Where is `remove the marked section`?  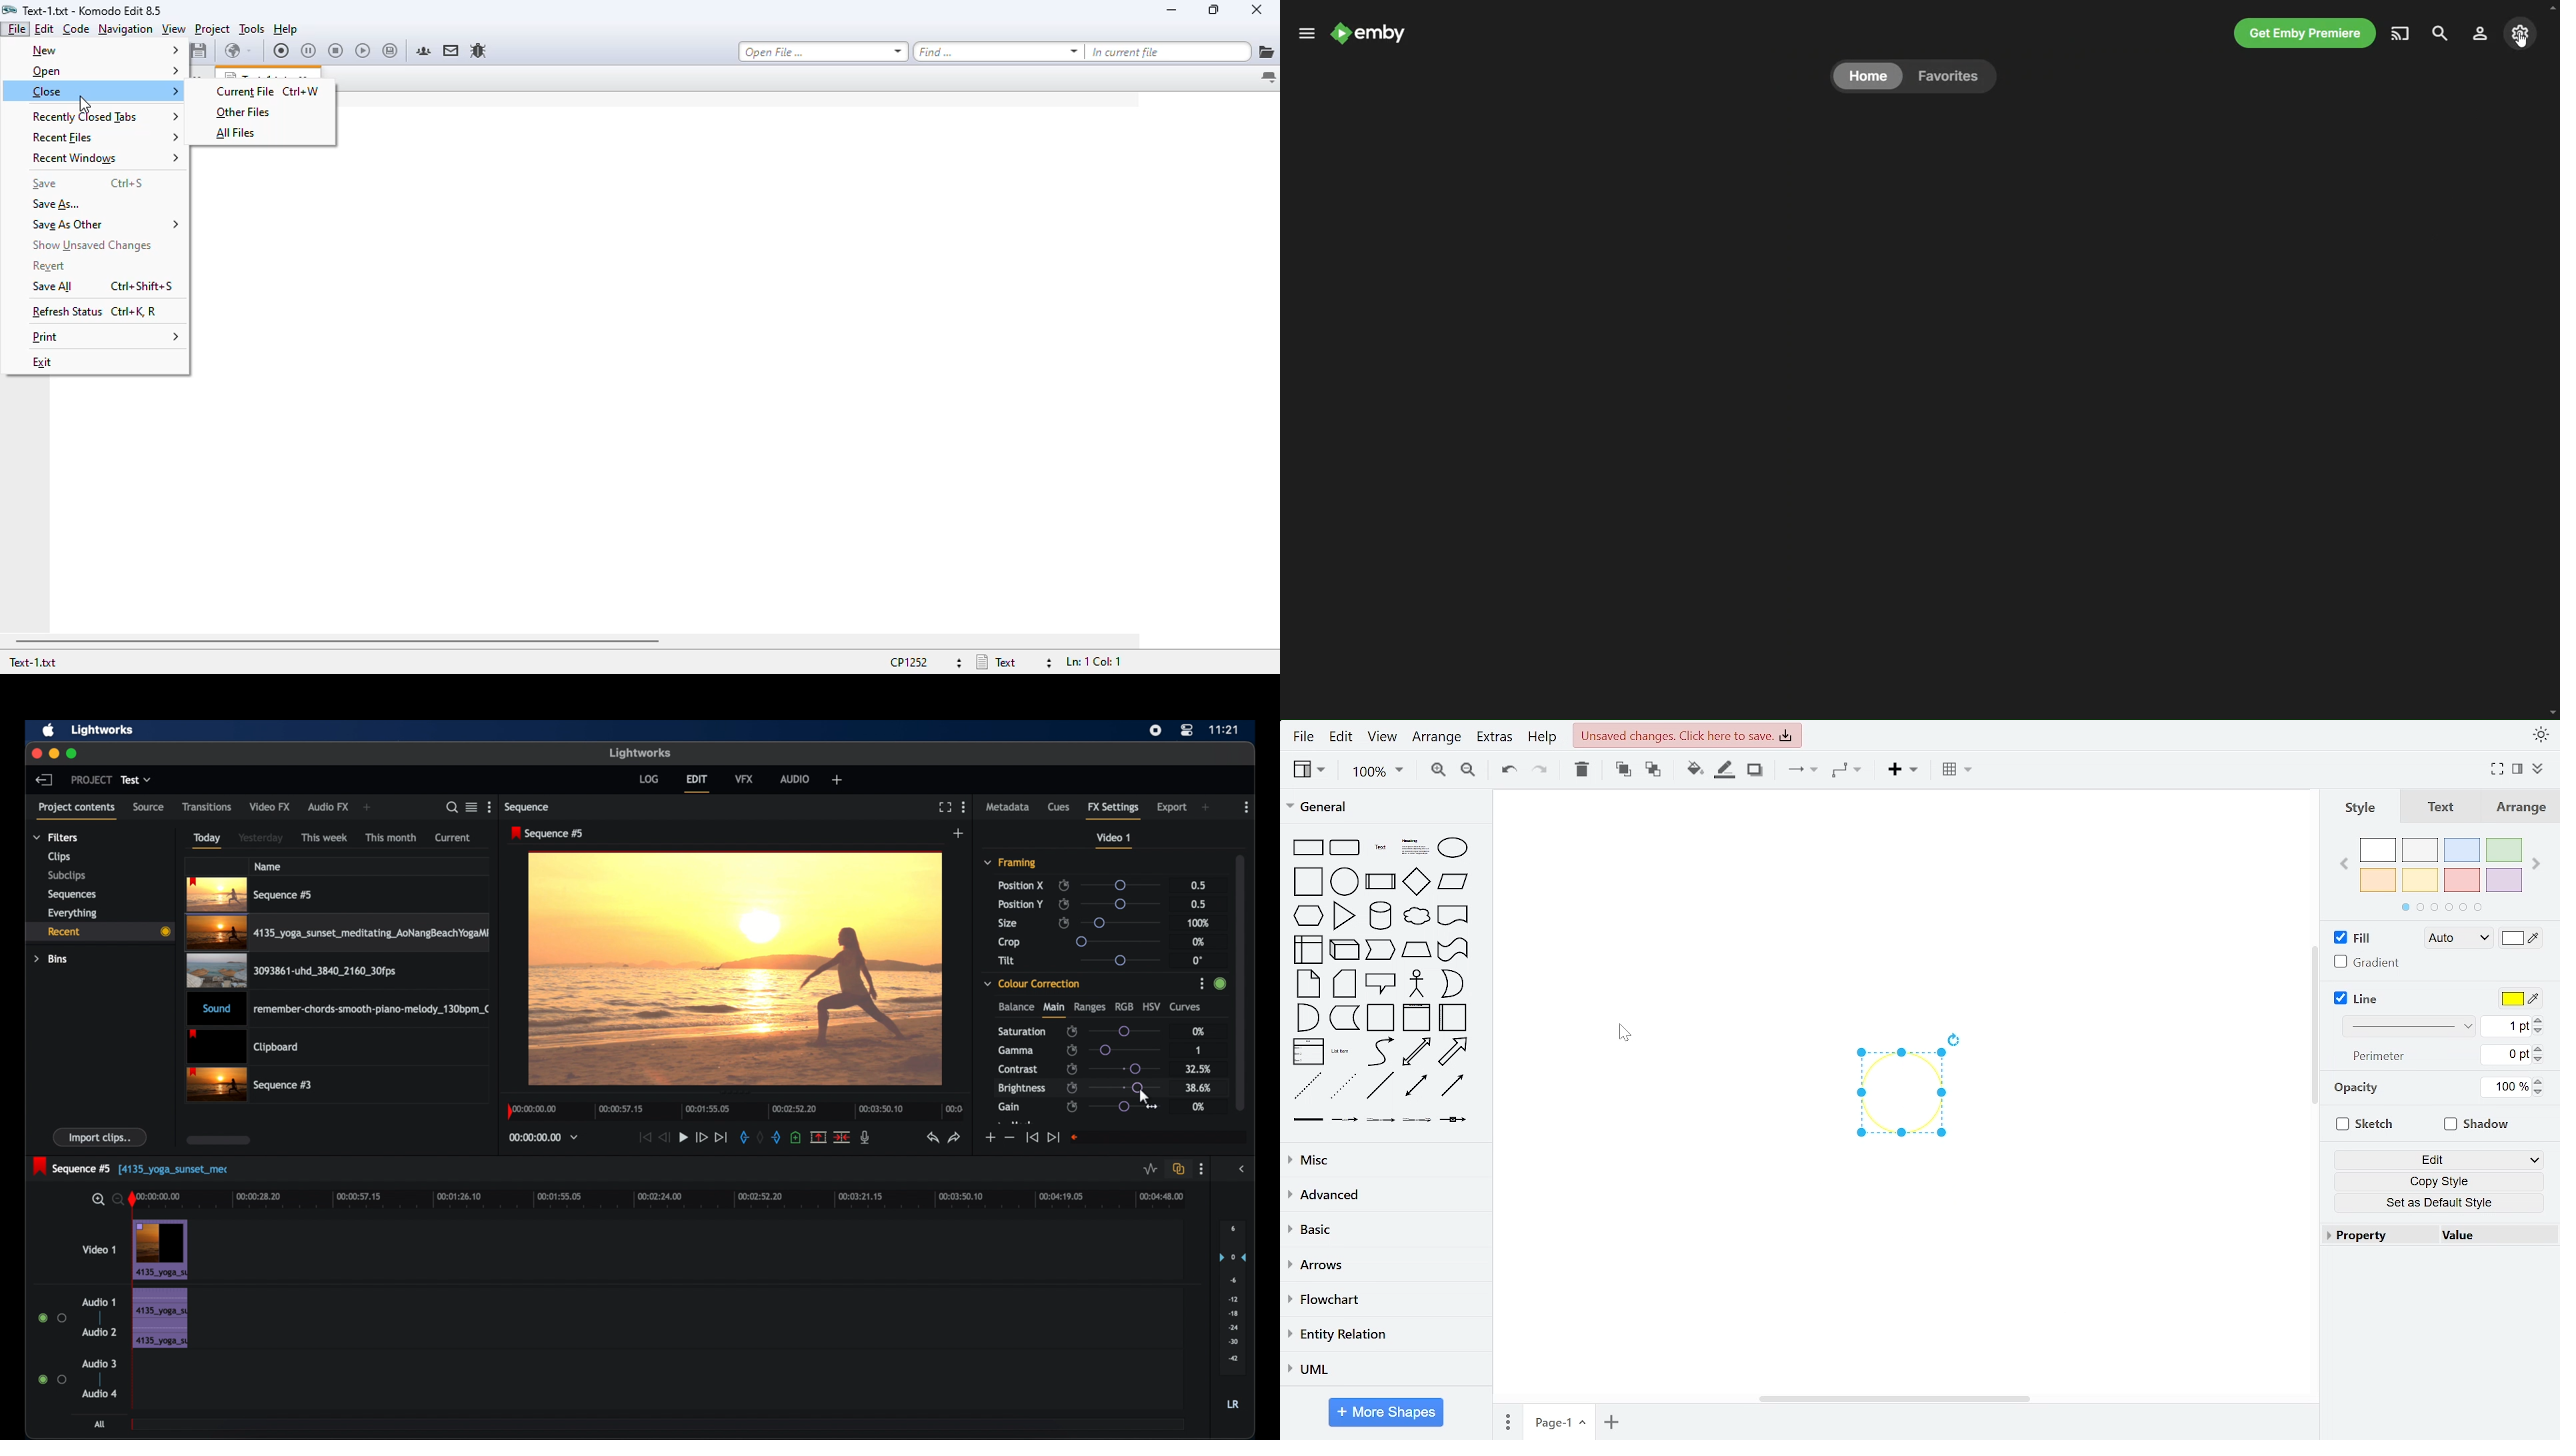 remove the marked section is located at coordinates (817, 1137).